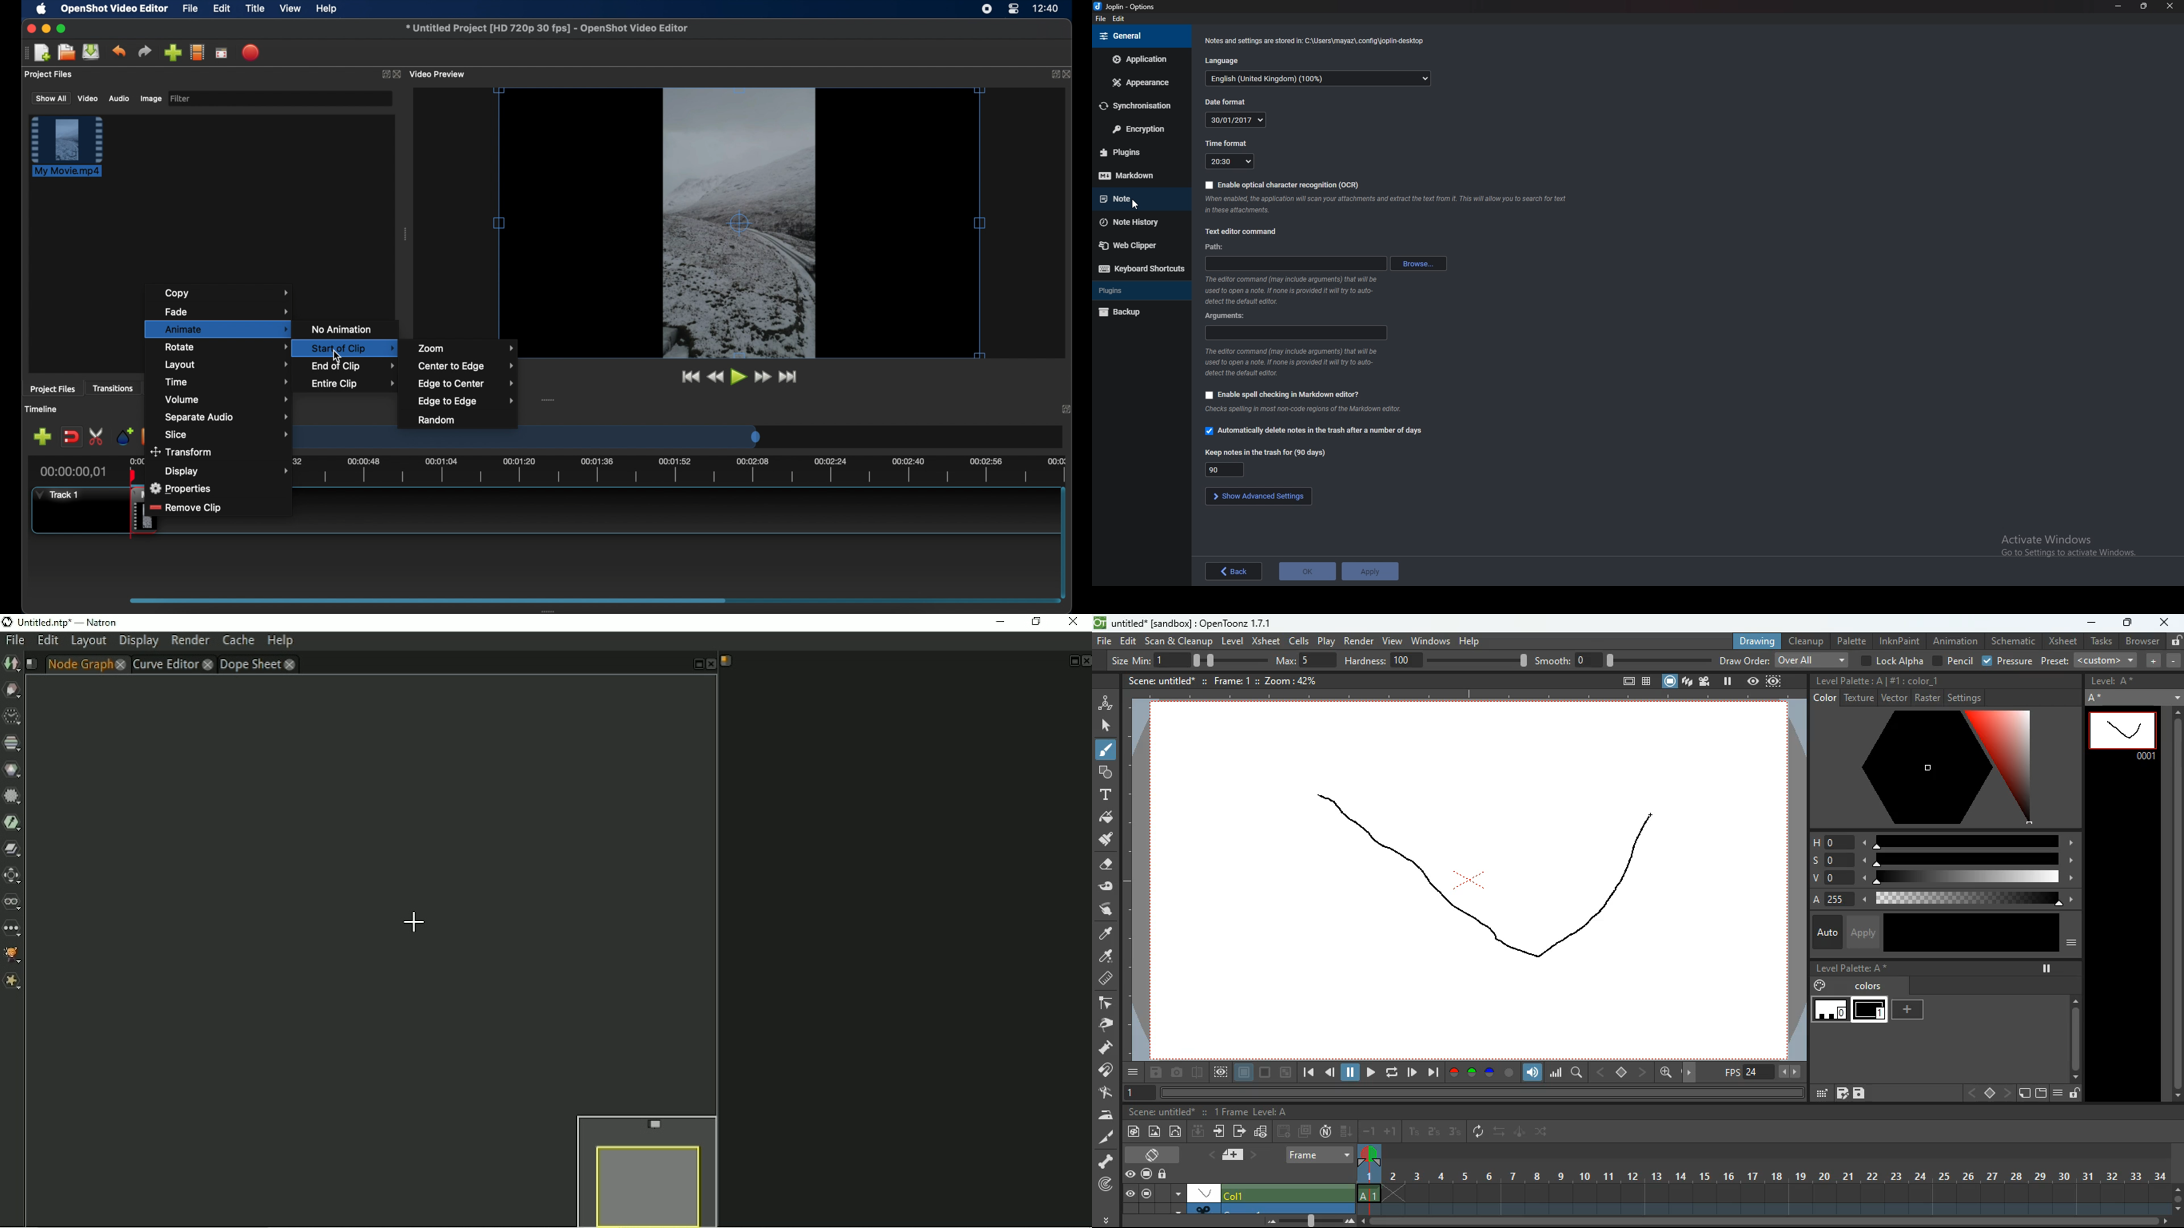 The height and width of the screenshot is (1232, 2184). Describe the element at coordinates (1295, 264) in the screenshot. I see `path` at that location.